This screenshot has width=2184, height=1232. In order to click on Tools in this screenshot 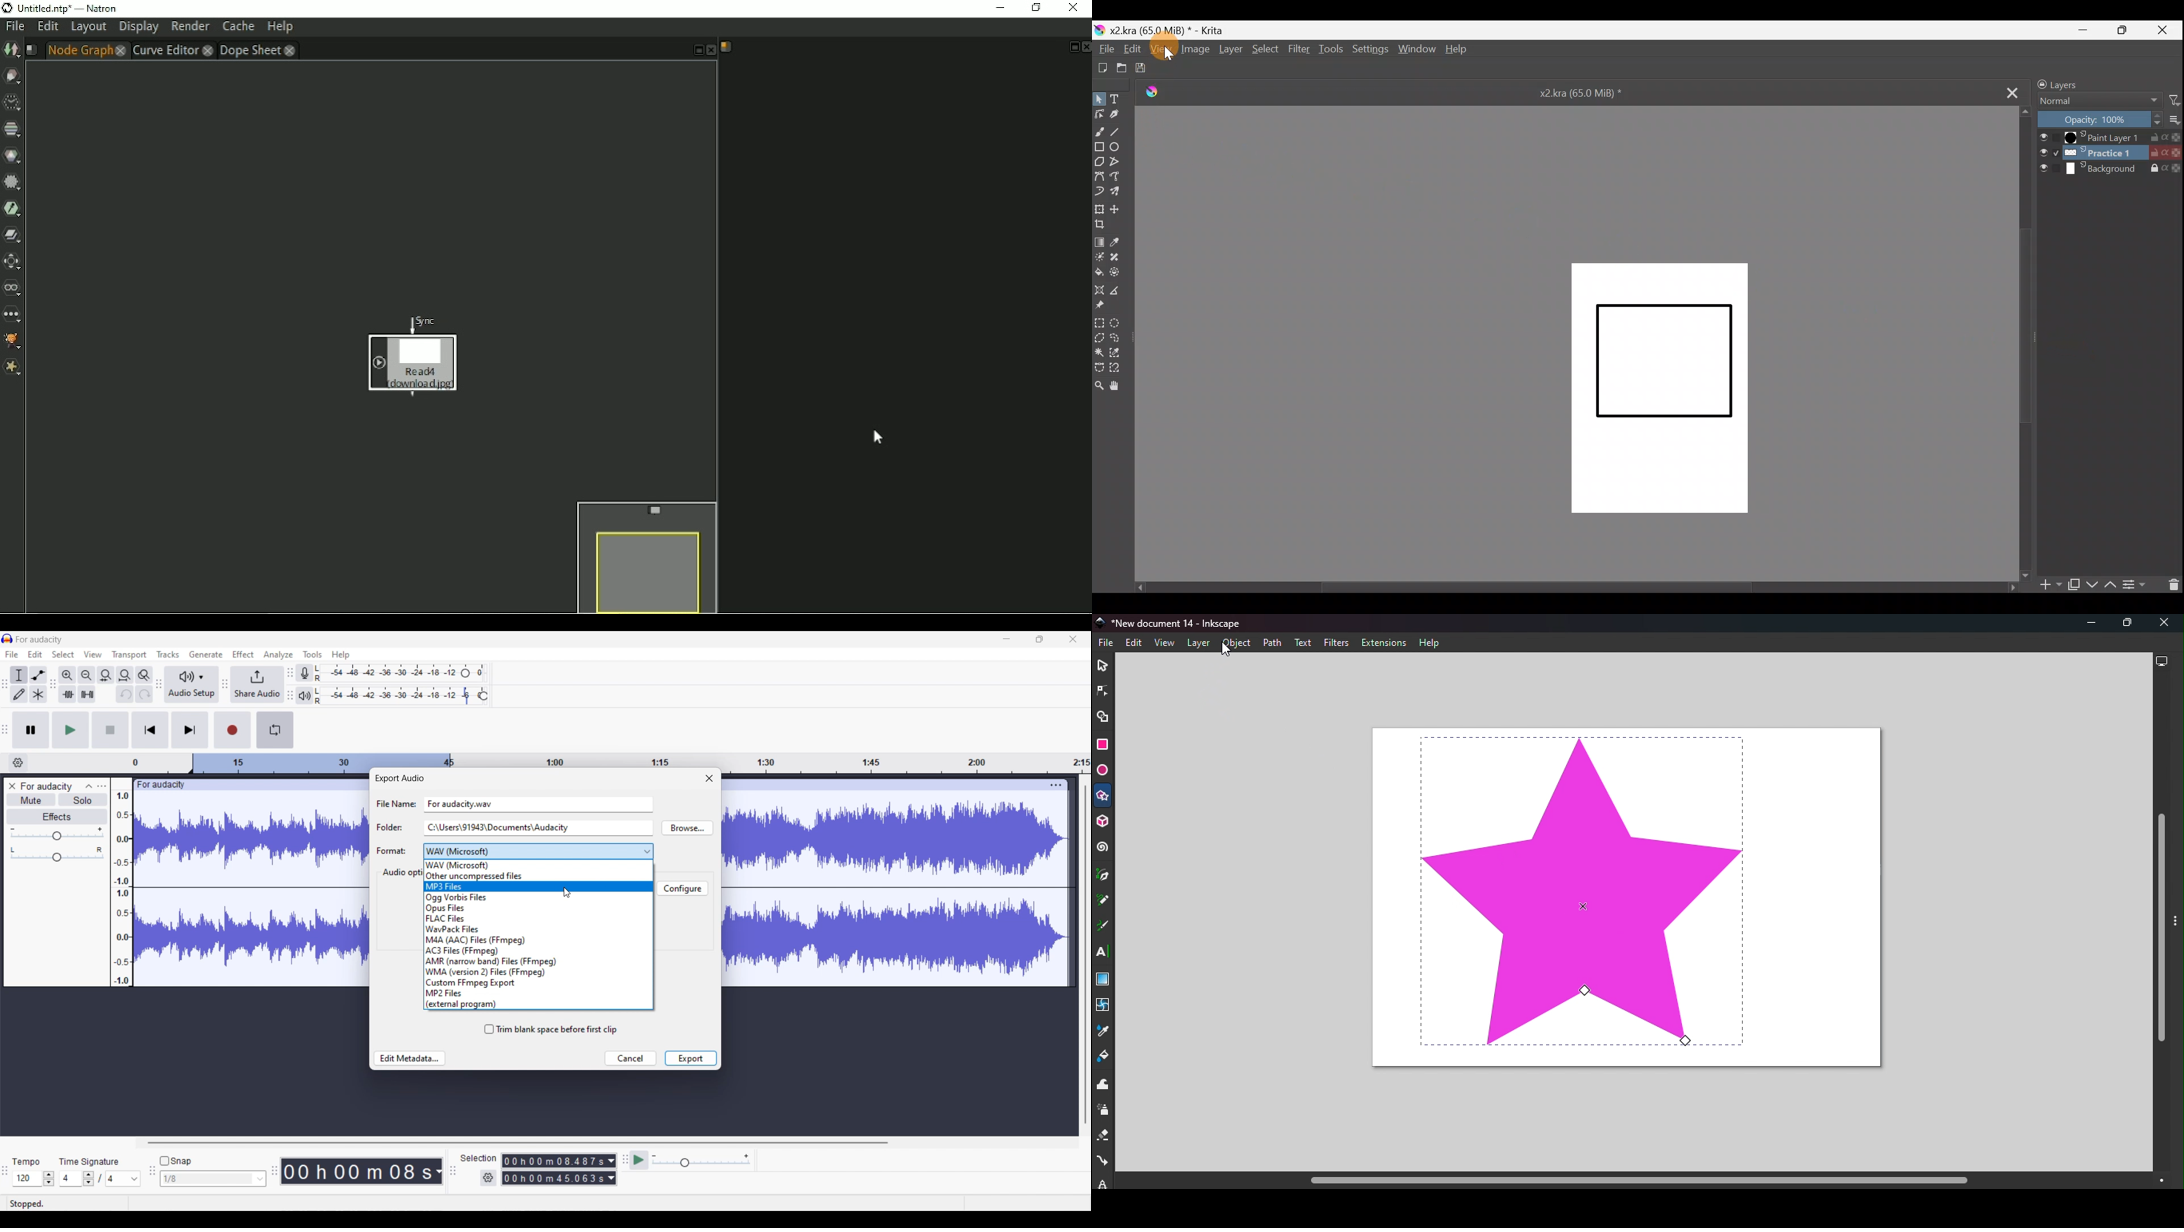, I will do `click(1331, 49)`.